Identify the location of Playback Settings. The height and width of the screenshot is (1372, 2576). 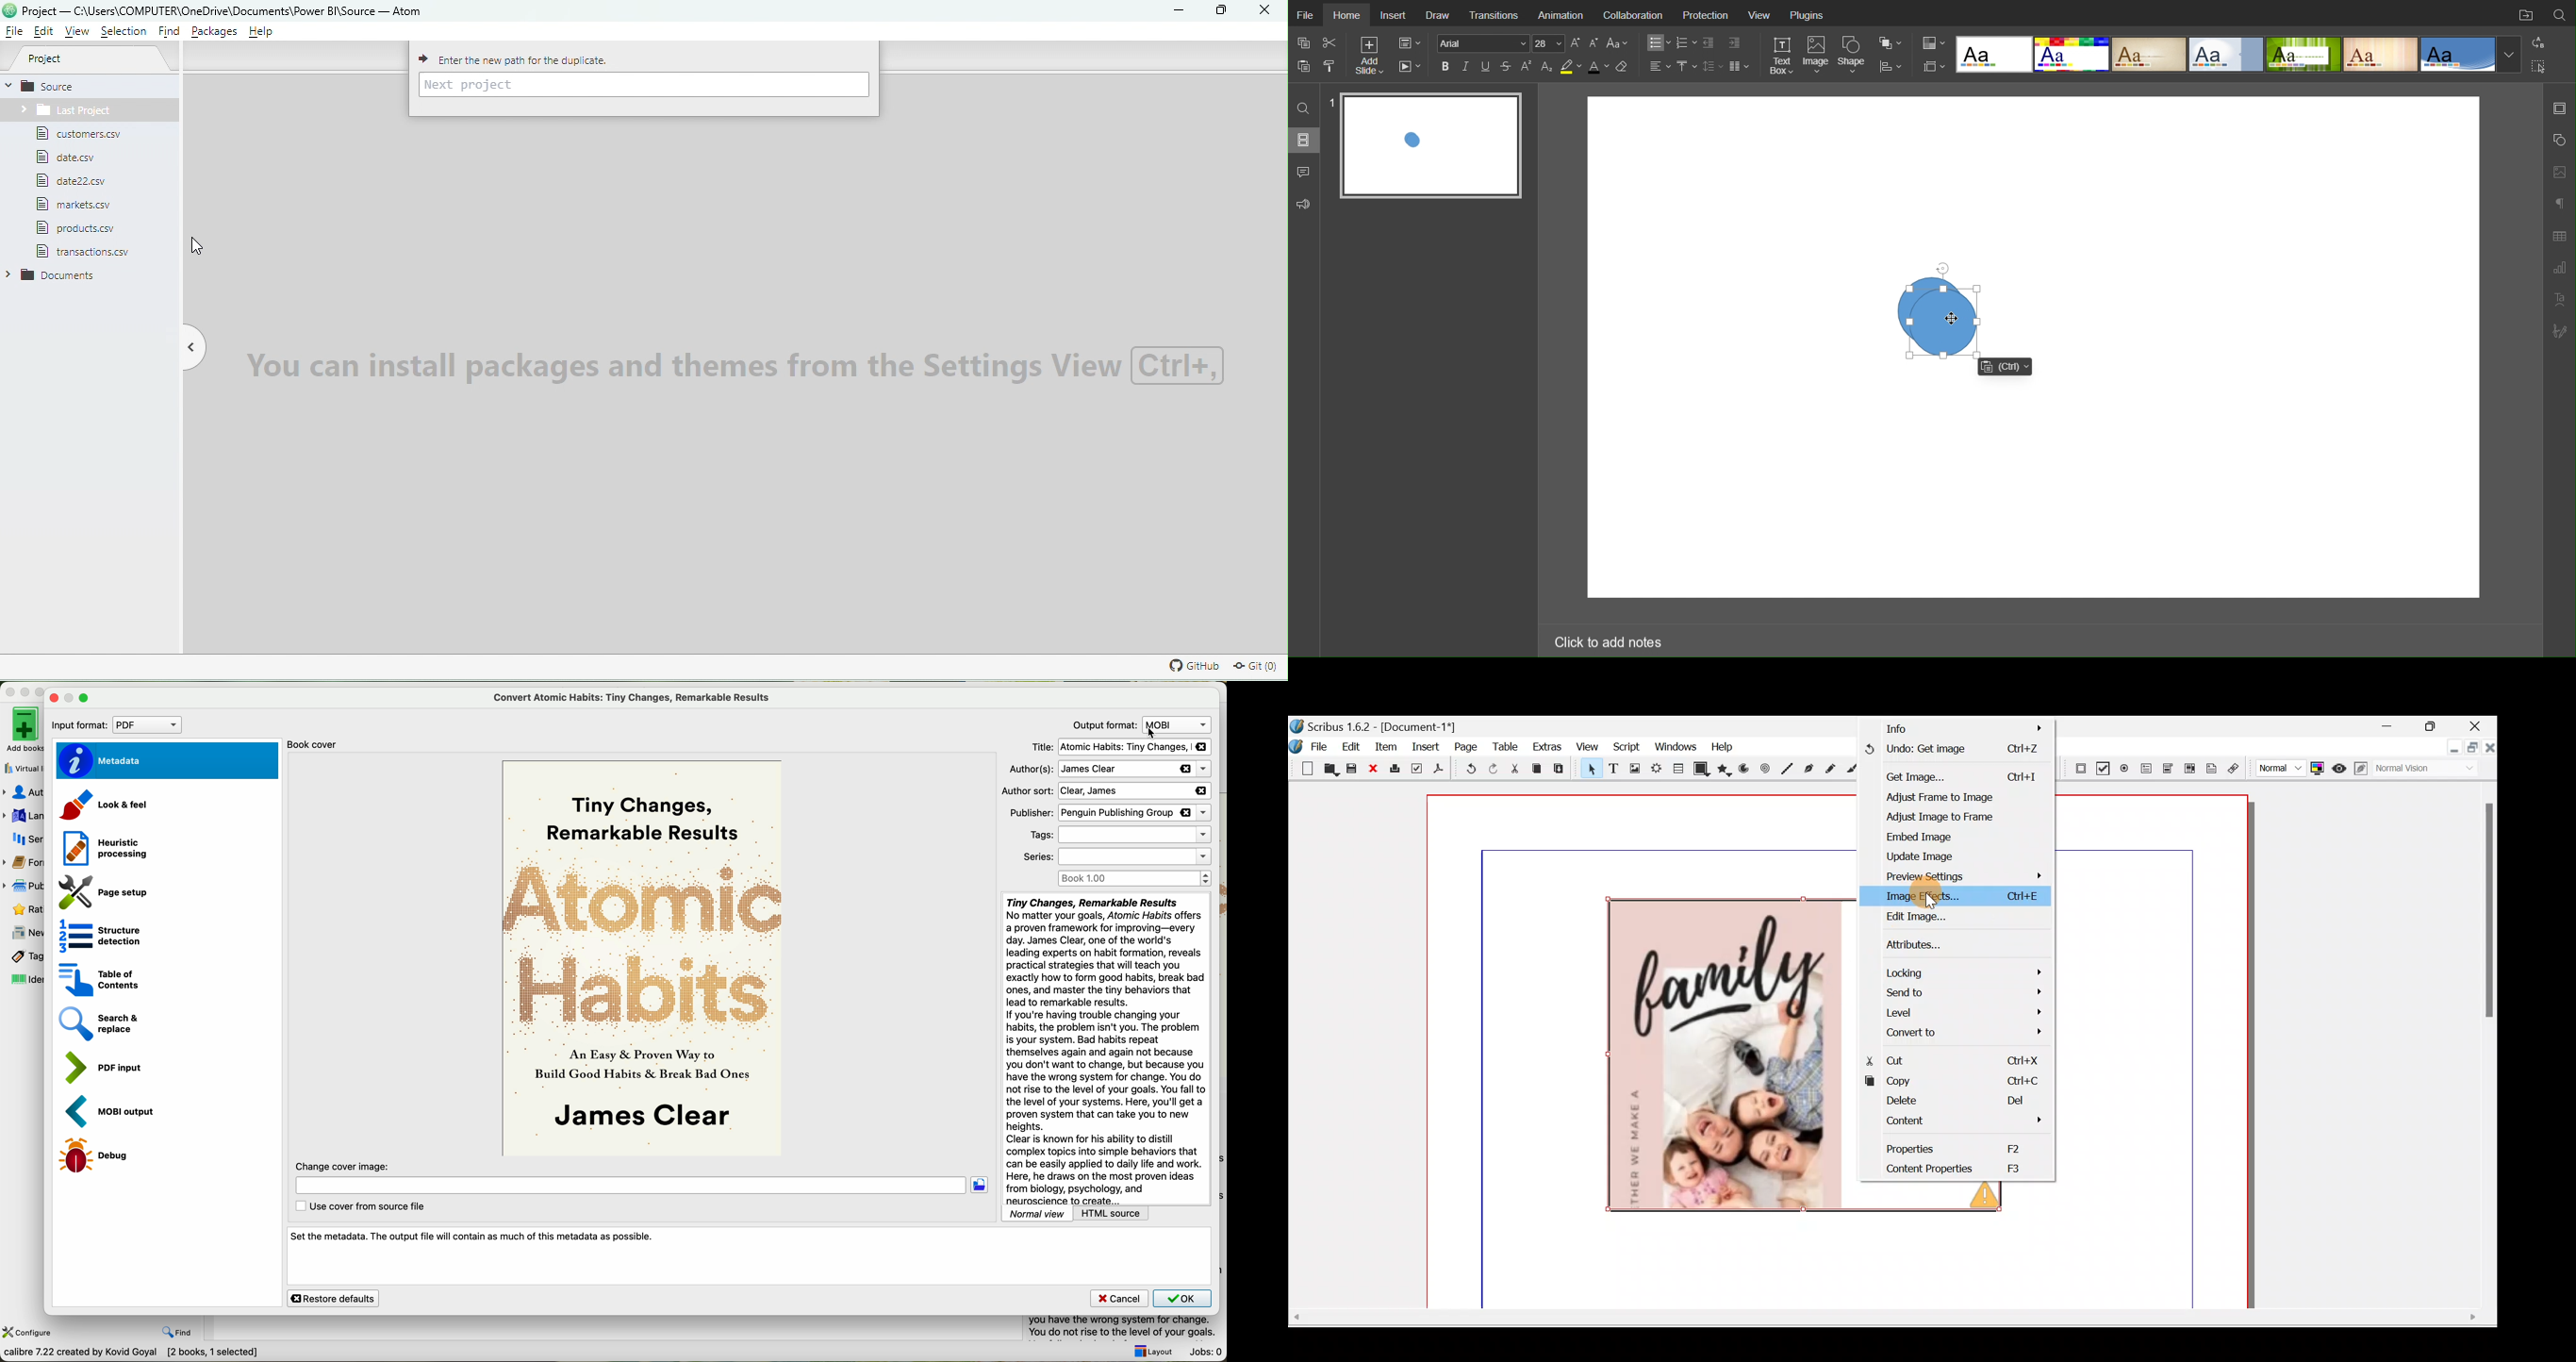
(1410, 67).